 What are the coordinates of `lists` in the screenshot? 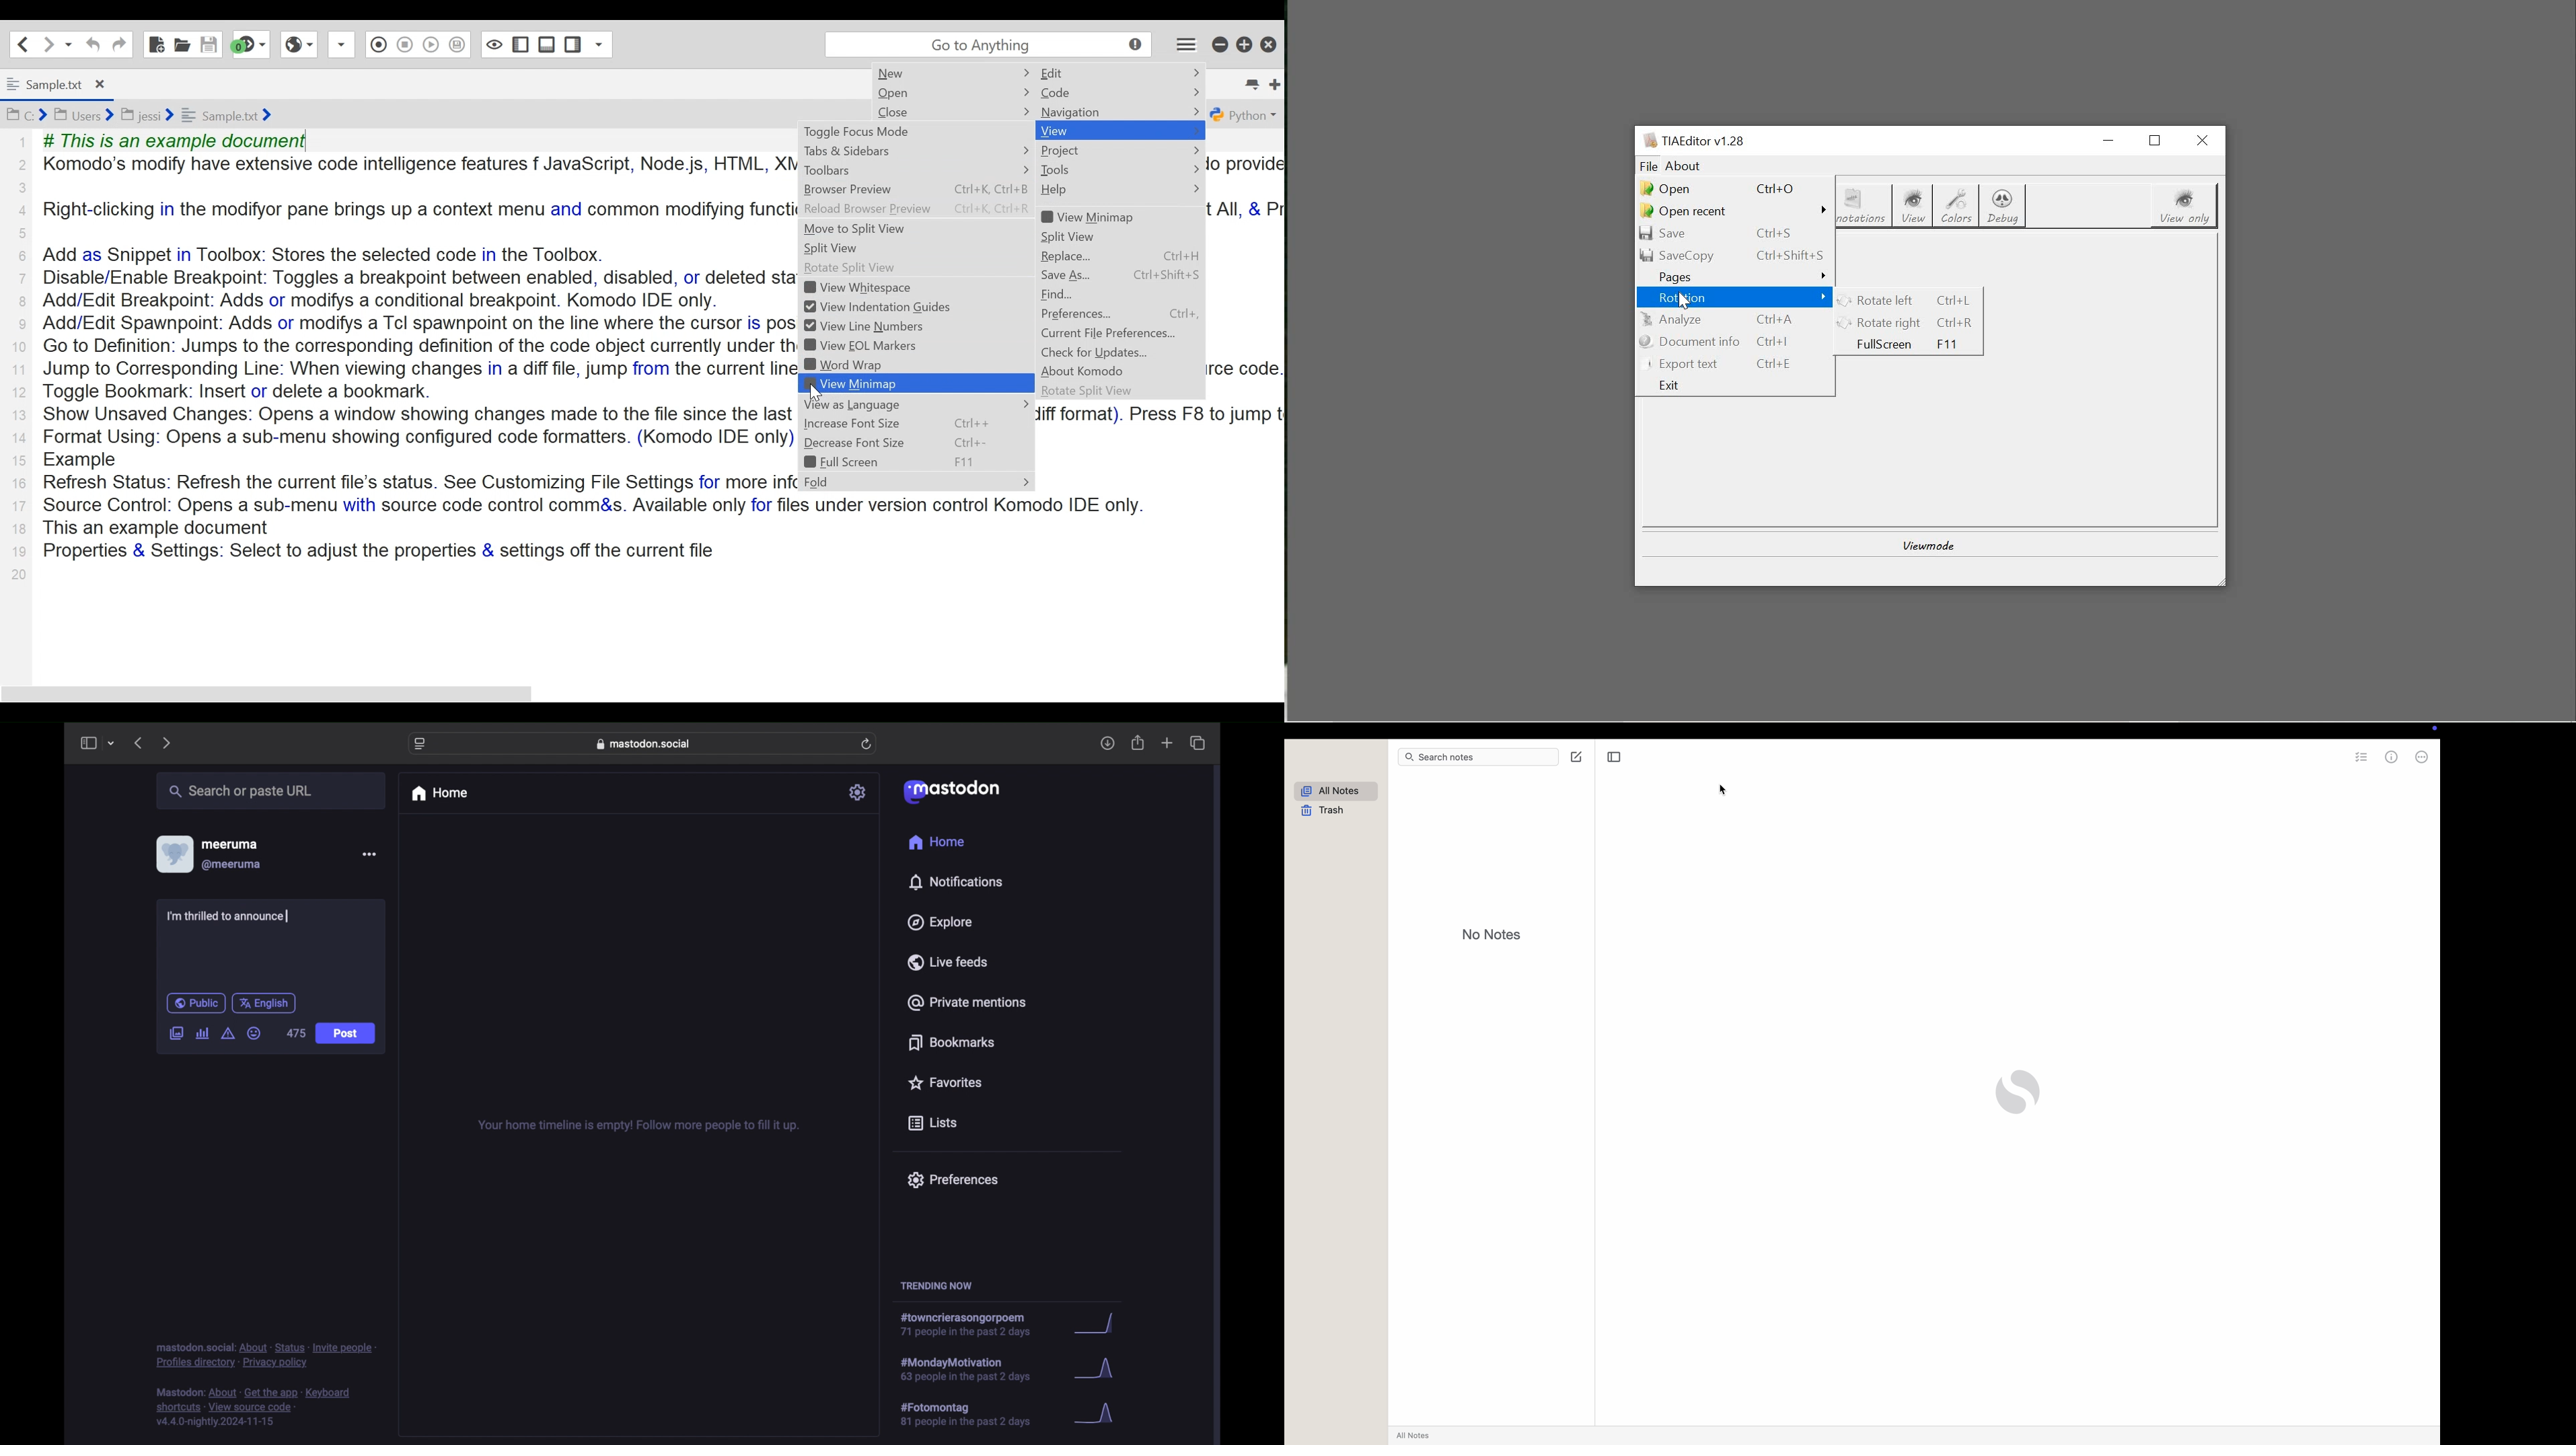 It's located at (933, 1124).